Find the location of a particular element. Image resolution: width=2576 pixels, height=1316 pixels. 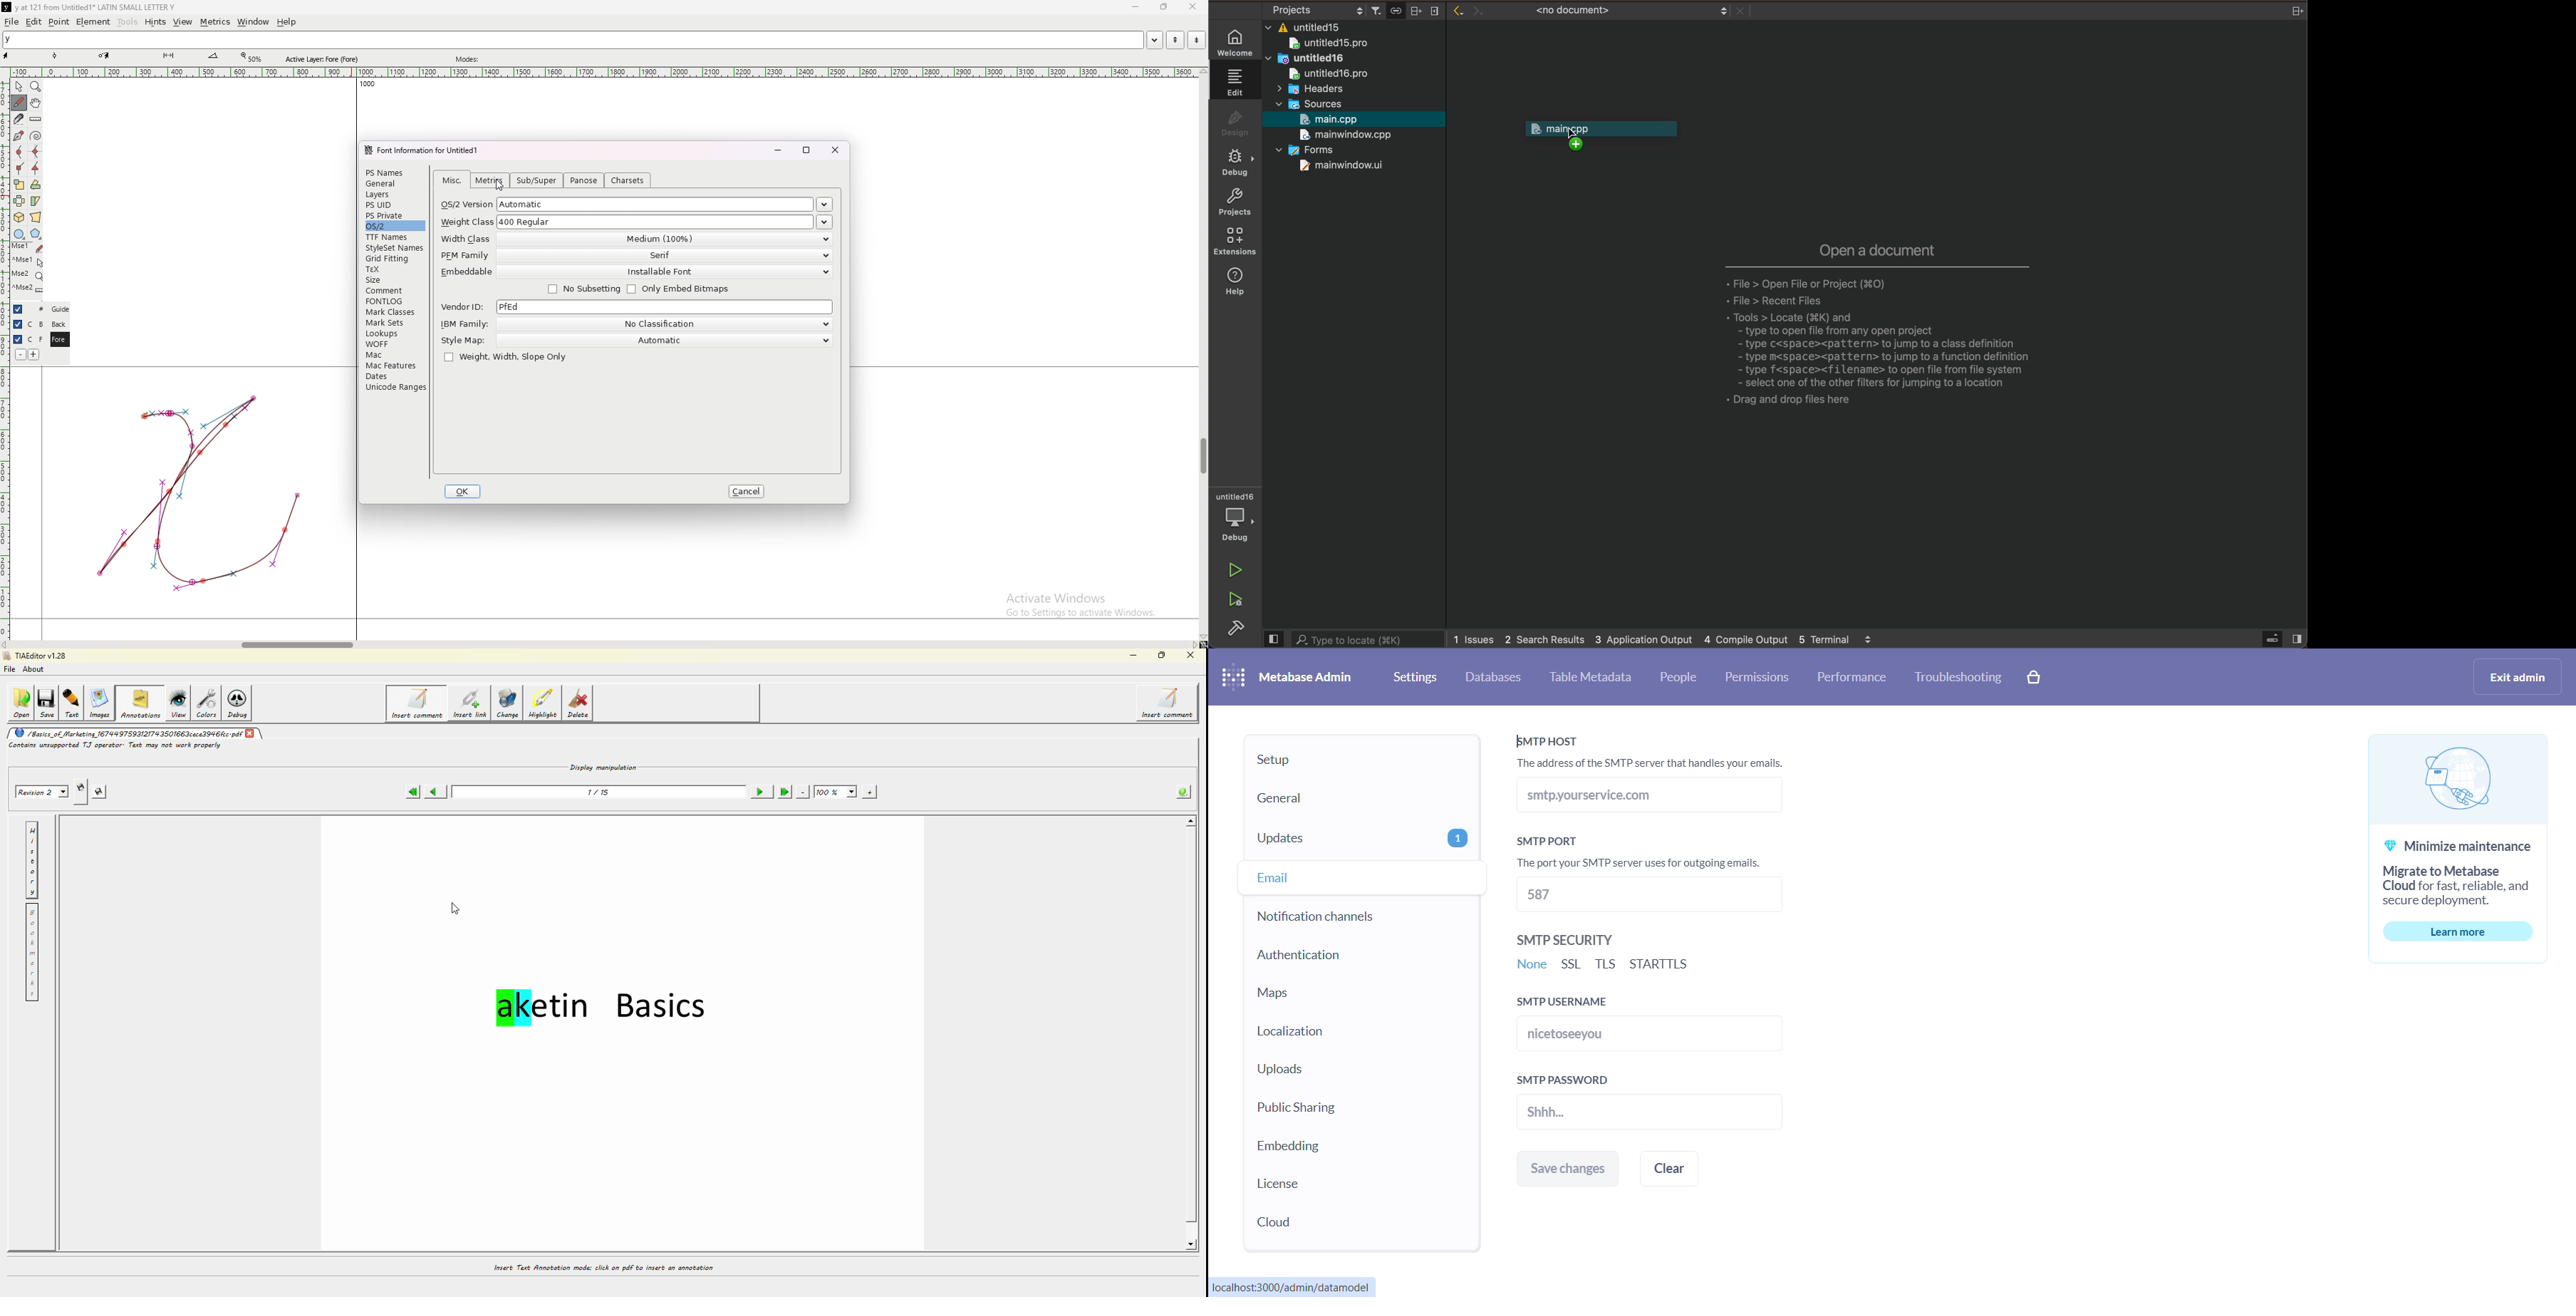

1000 is located at coordinates (364, 86).